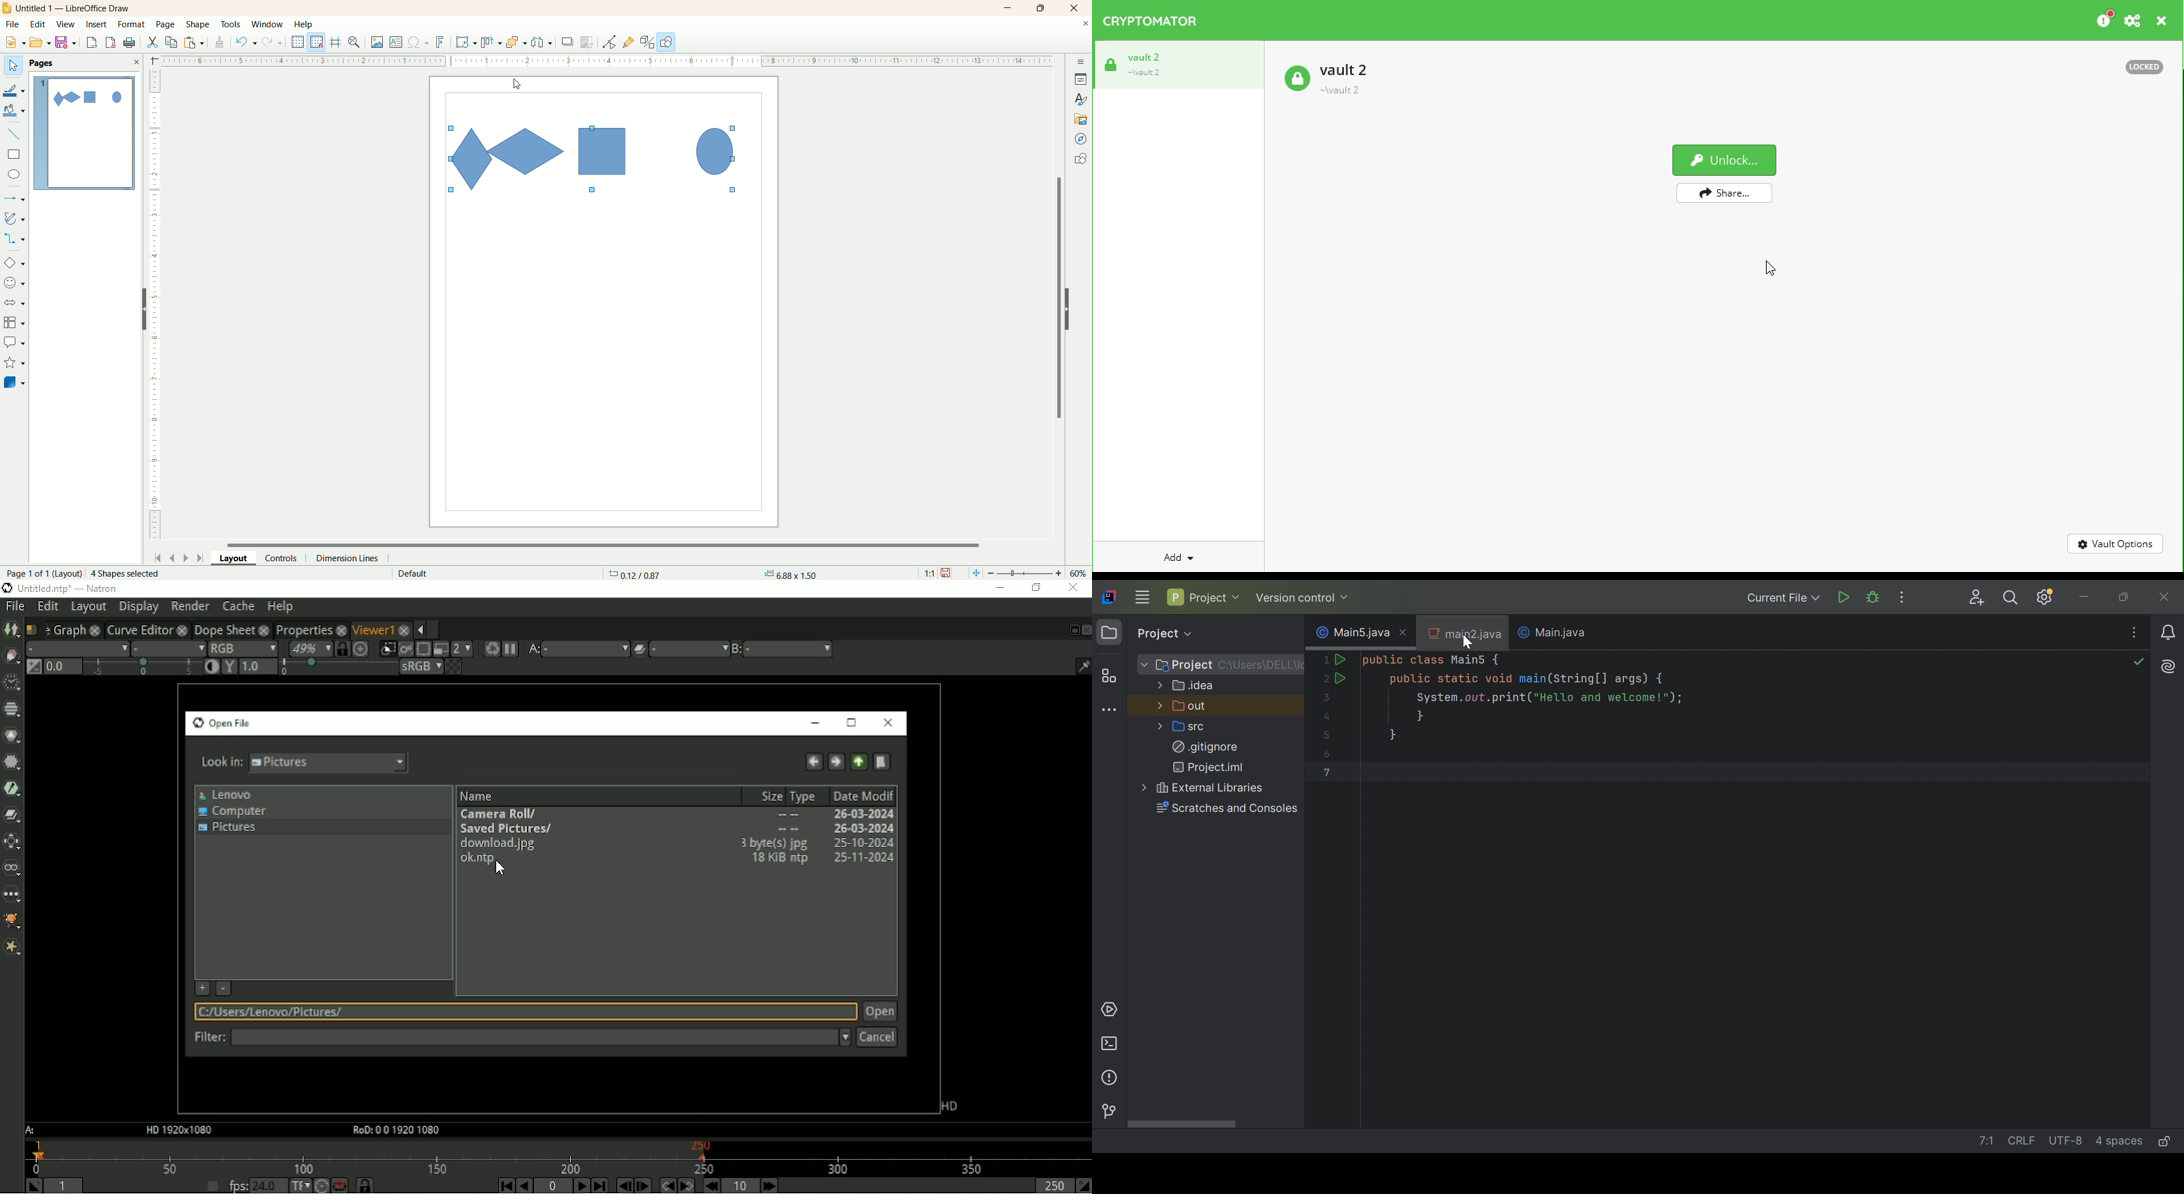 The image size is (2184, 1204). Describe the element at coordinates (1467, 642) in the screenshot. I see `Cursor on main2.java` at that location.